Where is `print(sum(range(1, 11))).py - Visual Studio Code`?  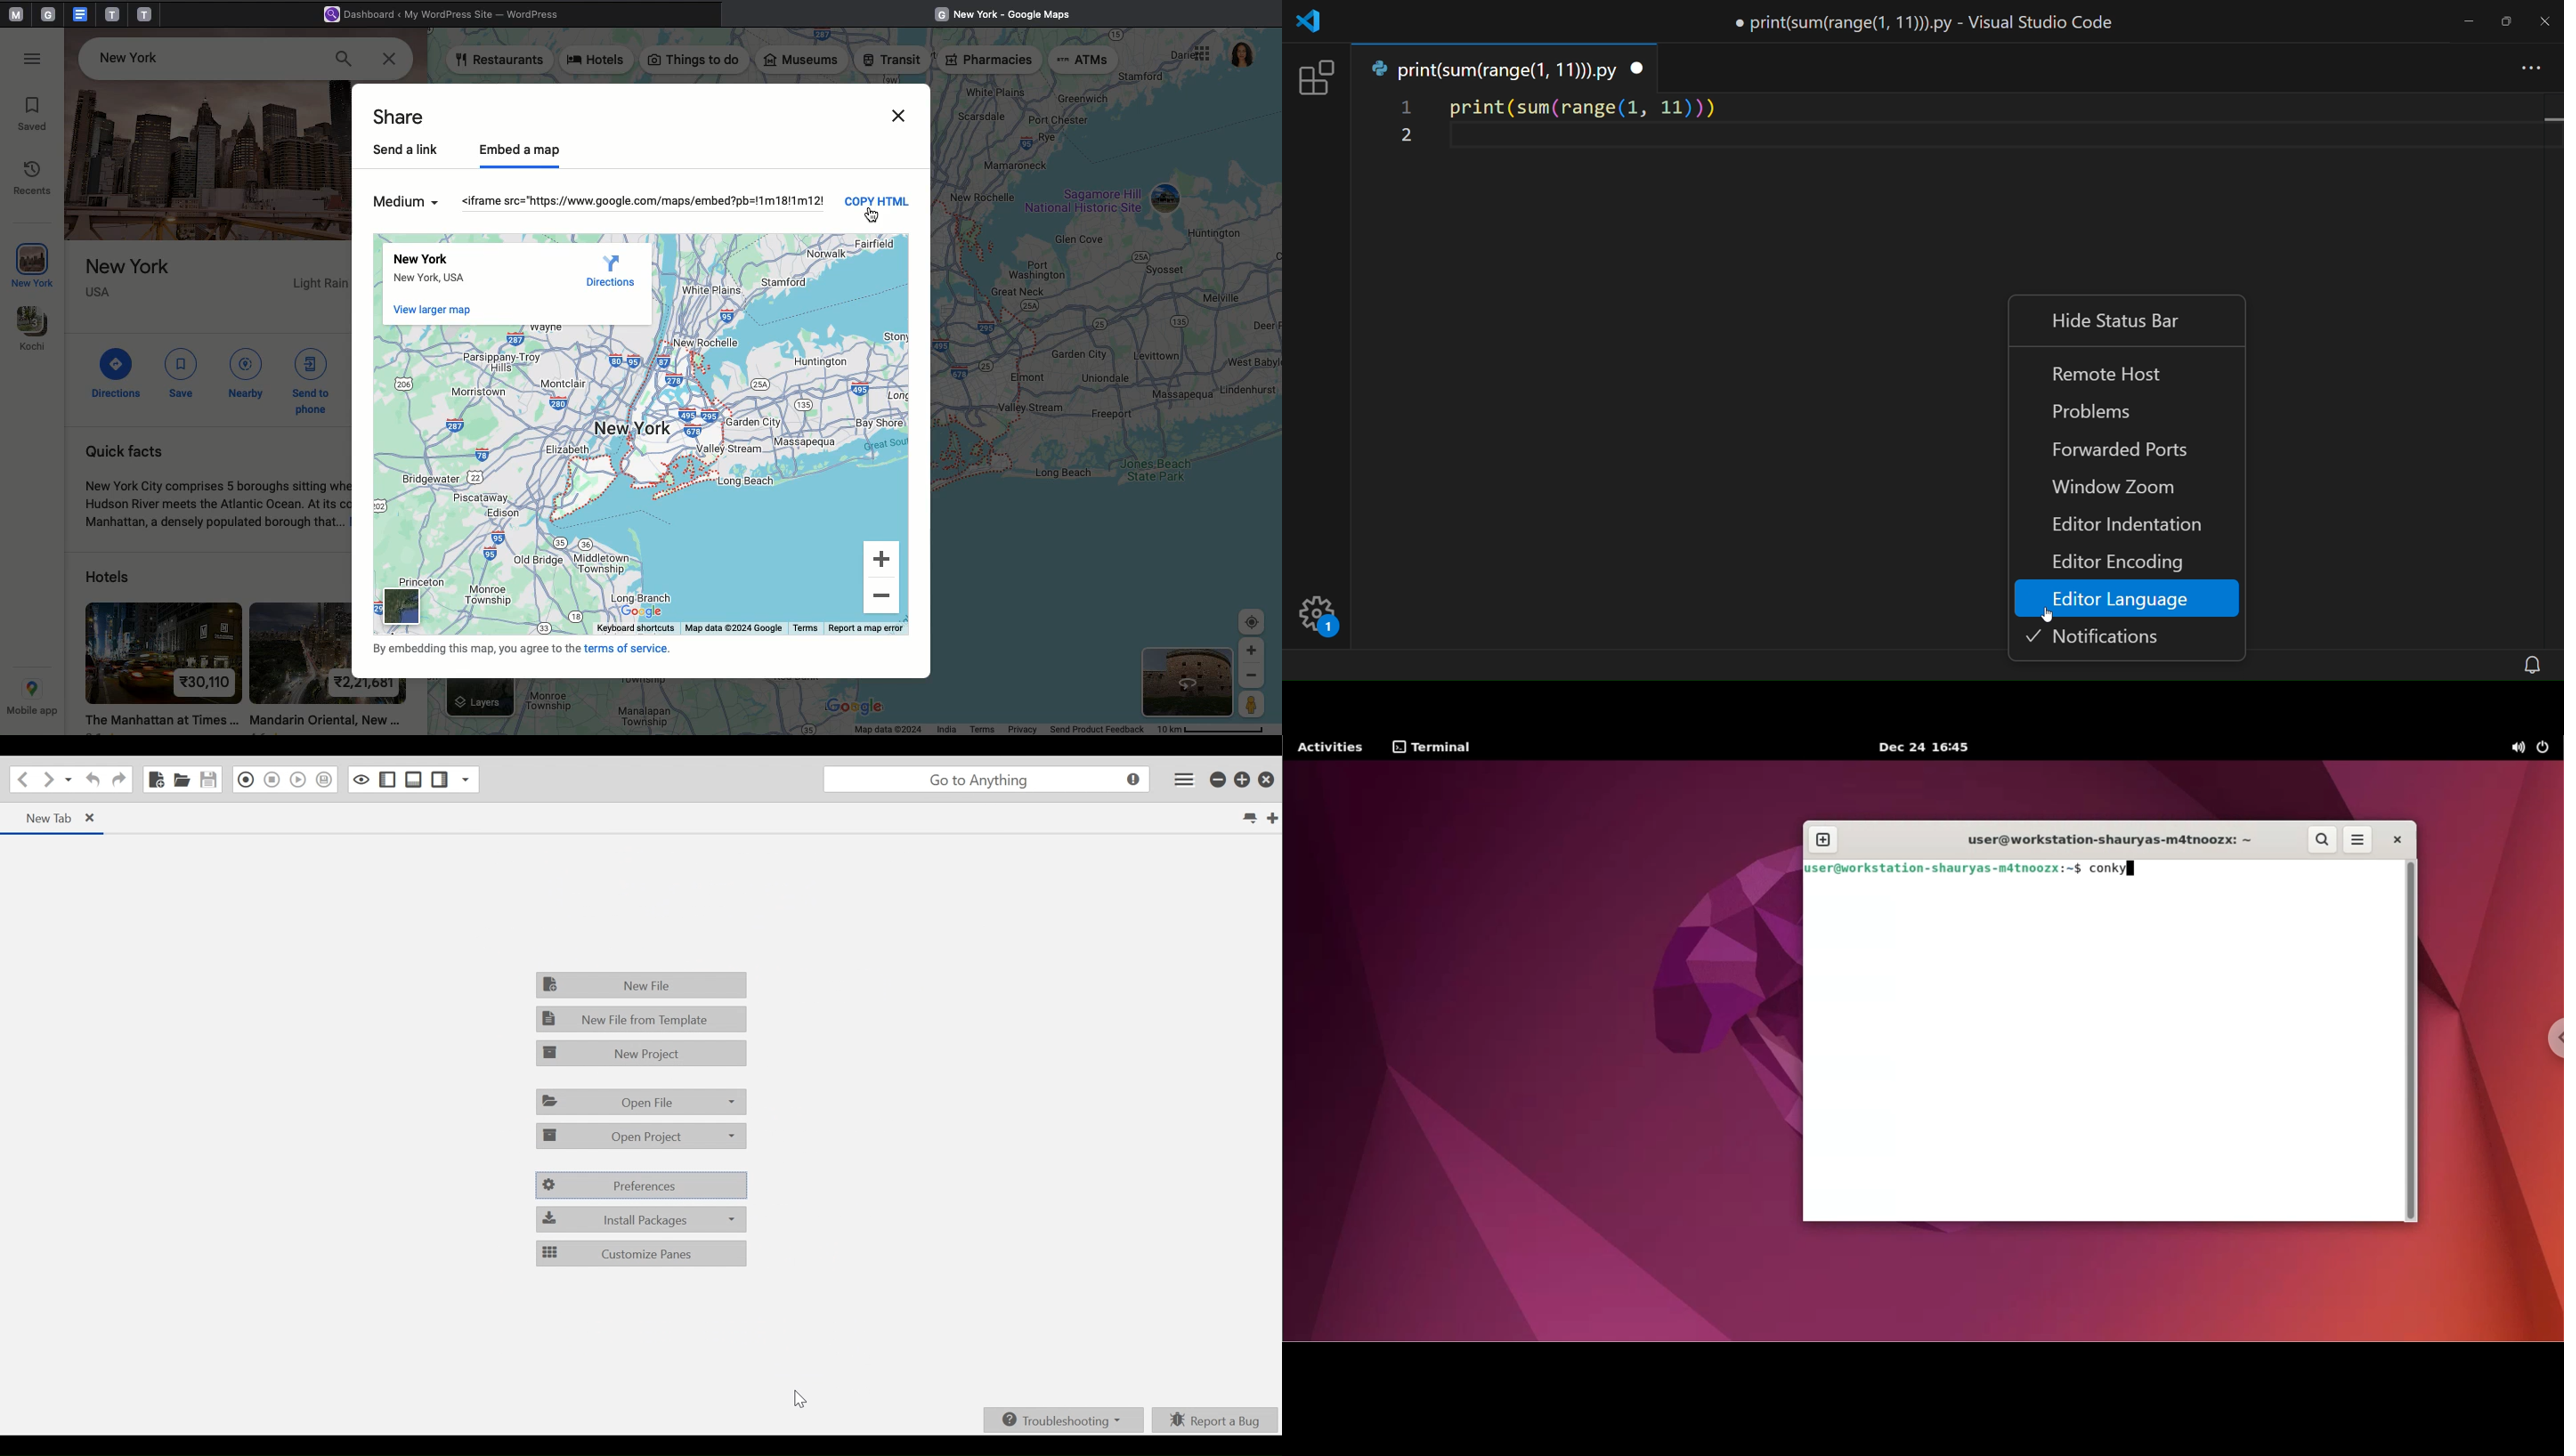
print(sum(range(1, 11))).py - Visual Studio Code is located at coordinates (1932, 23).